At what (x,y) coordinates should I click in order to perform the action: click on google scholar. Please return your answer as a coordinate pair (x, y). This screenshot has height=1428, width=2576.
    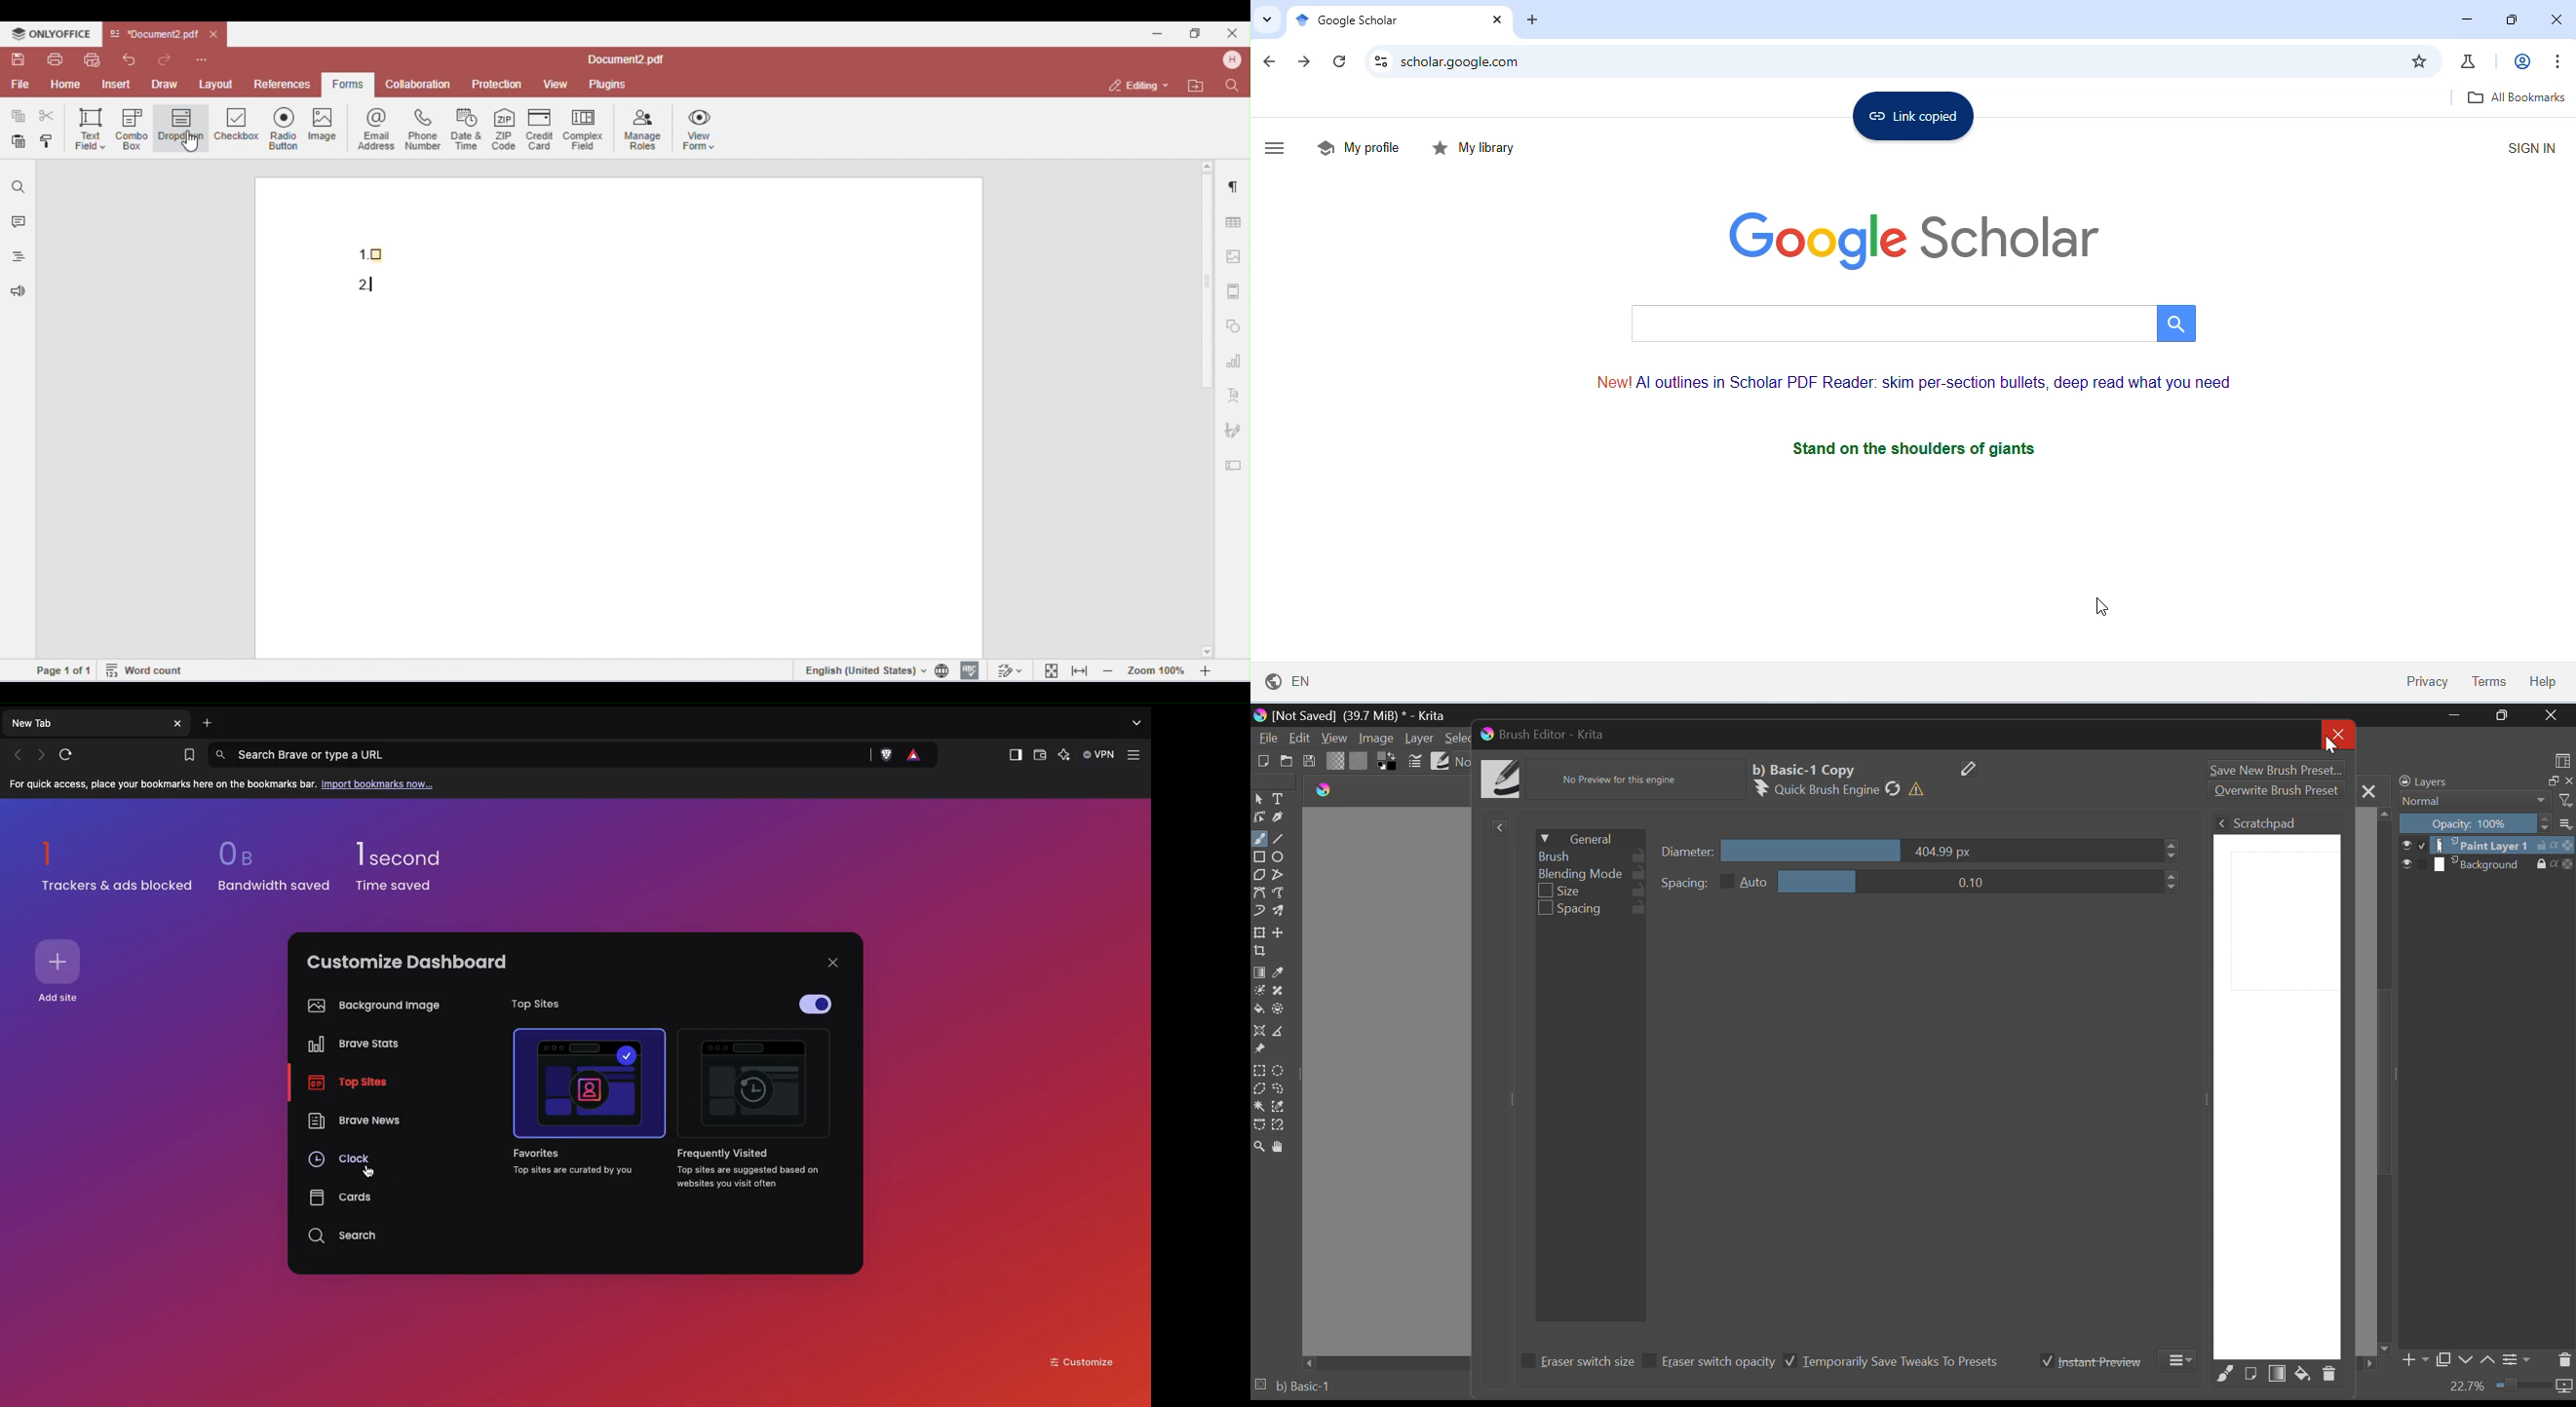
    Looking at the image, I should click on (1347, 20).